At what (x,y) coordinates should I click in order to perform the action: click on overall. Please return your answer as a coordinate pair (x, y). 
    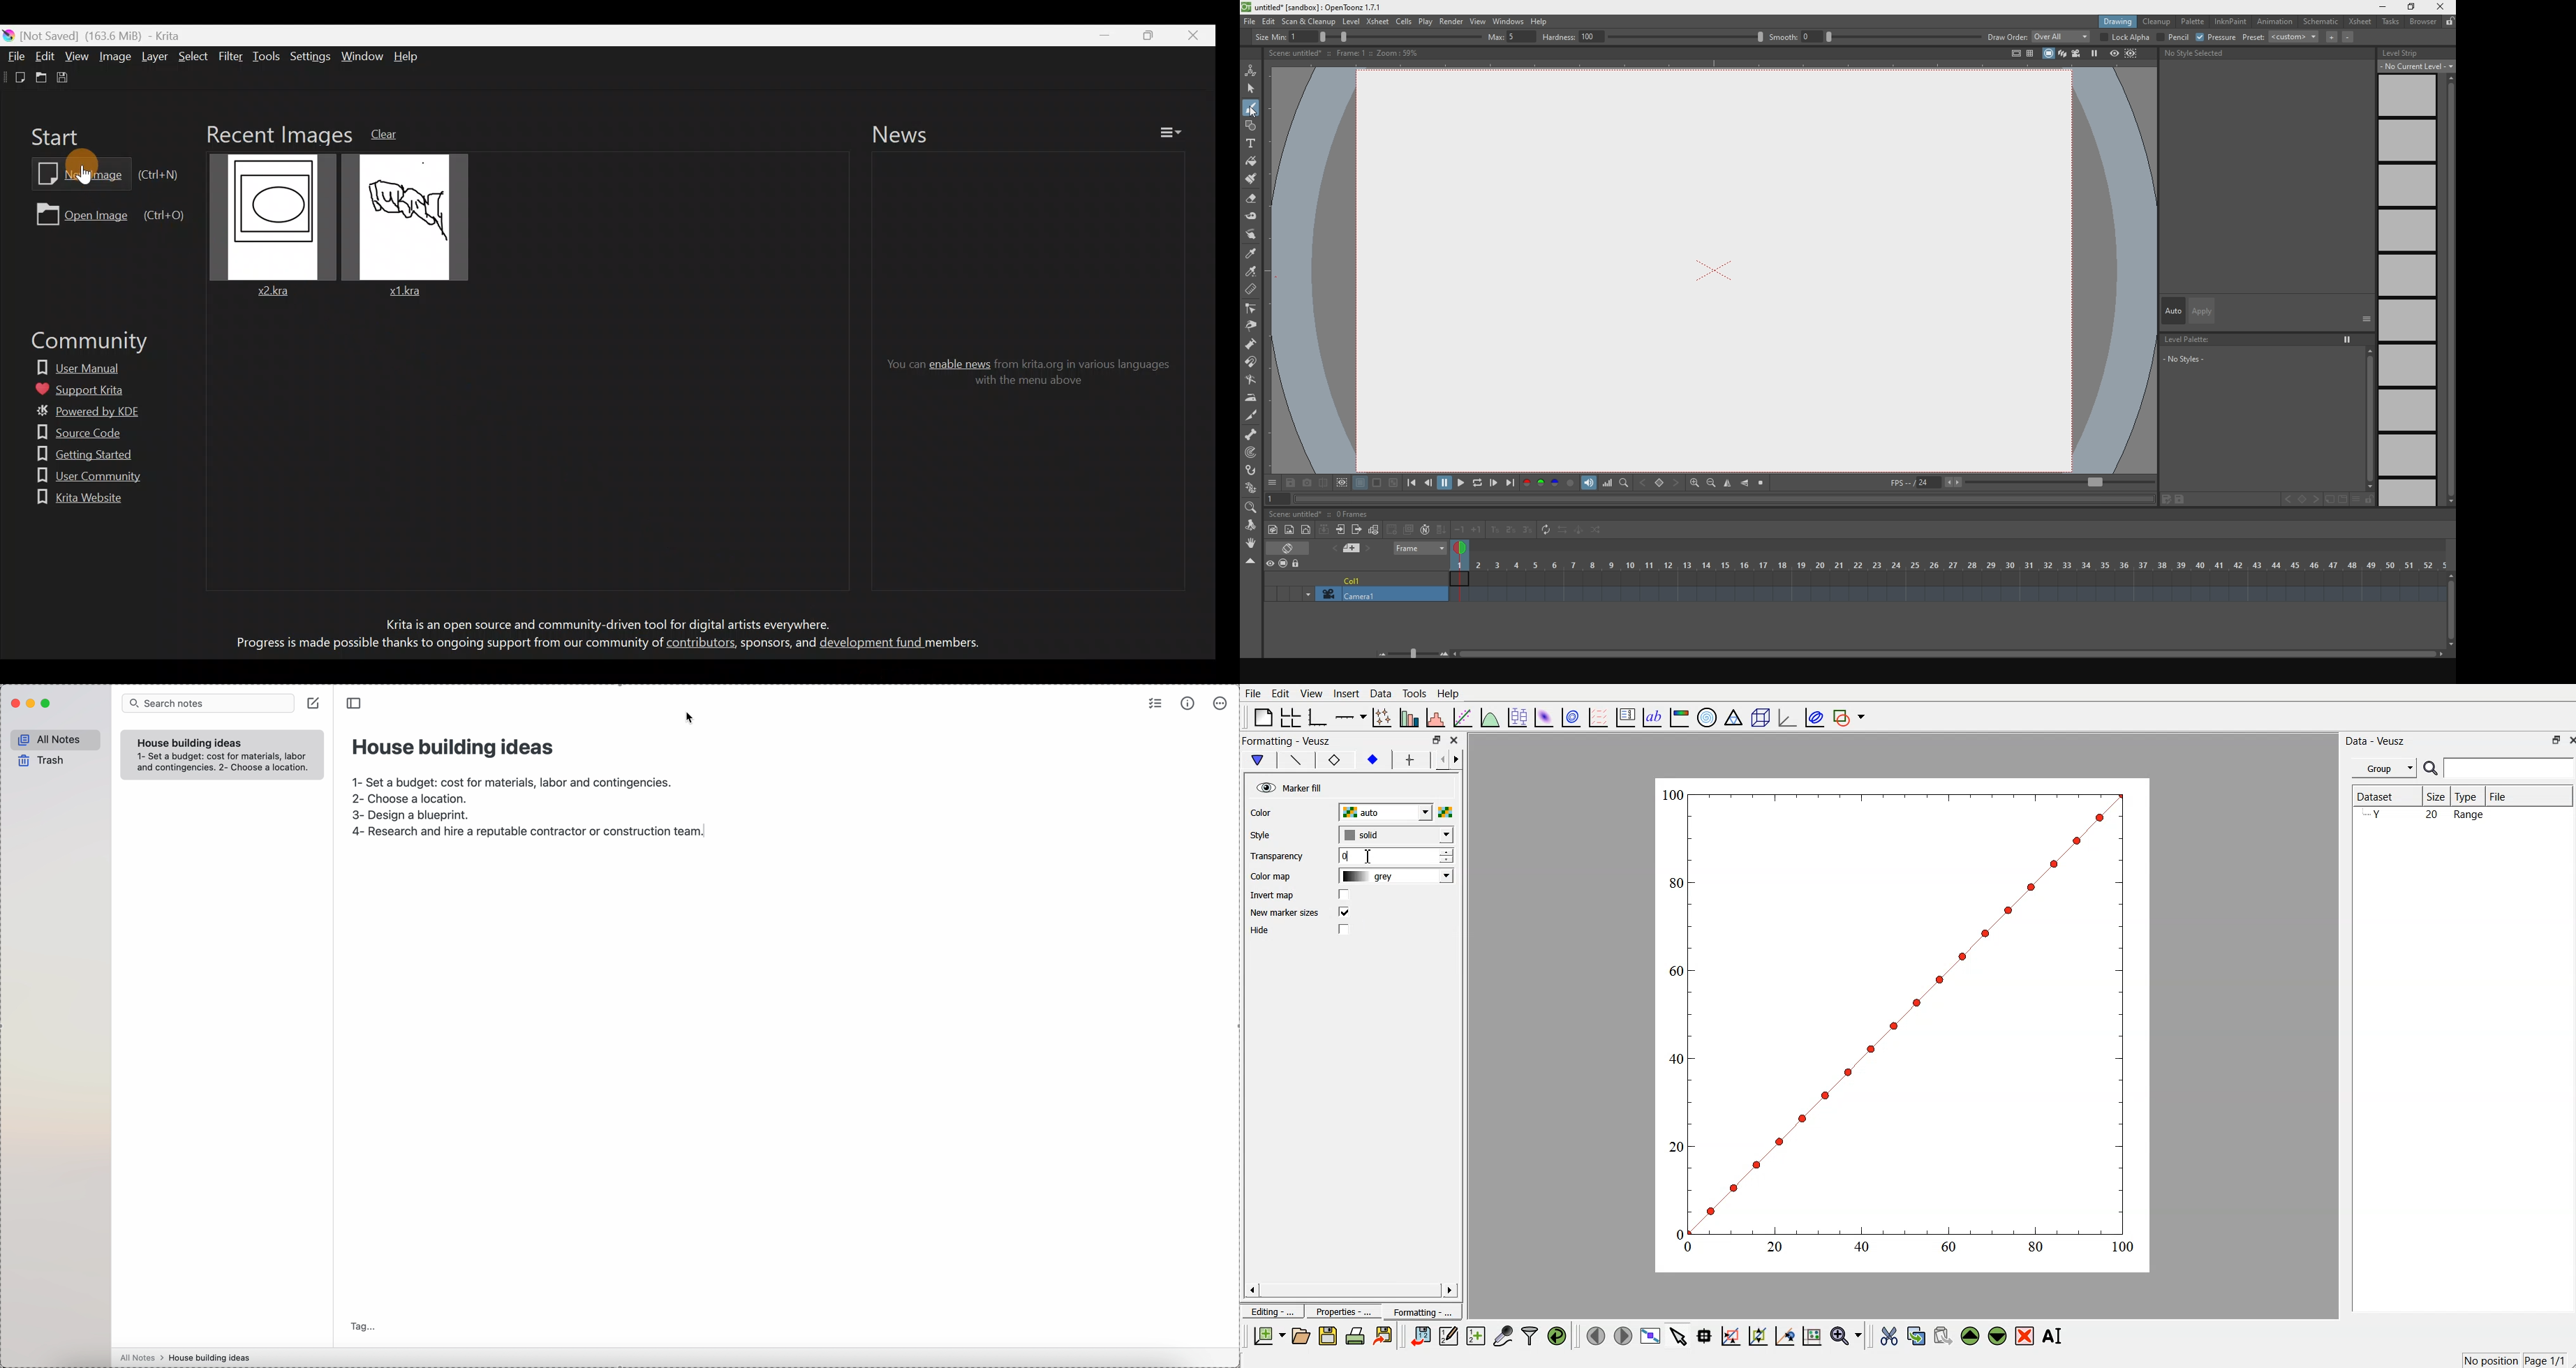
    Looking at the image, I should click on (2061, 37).